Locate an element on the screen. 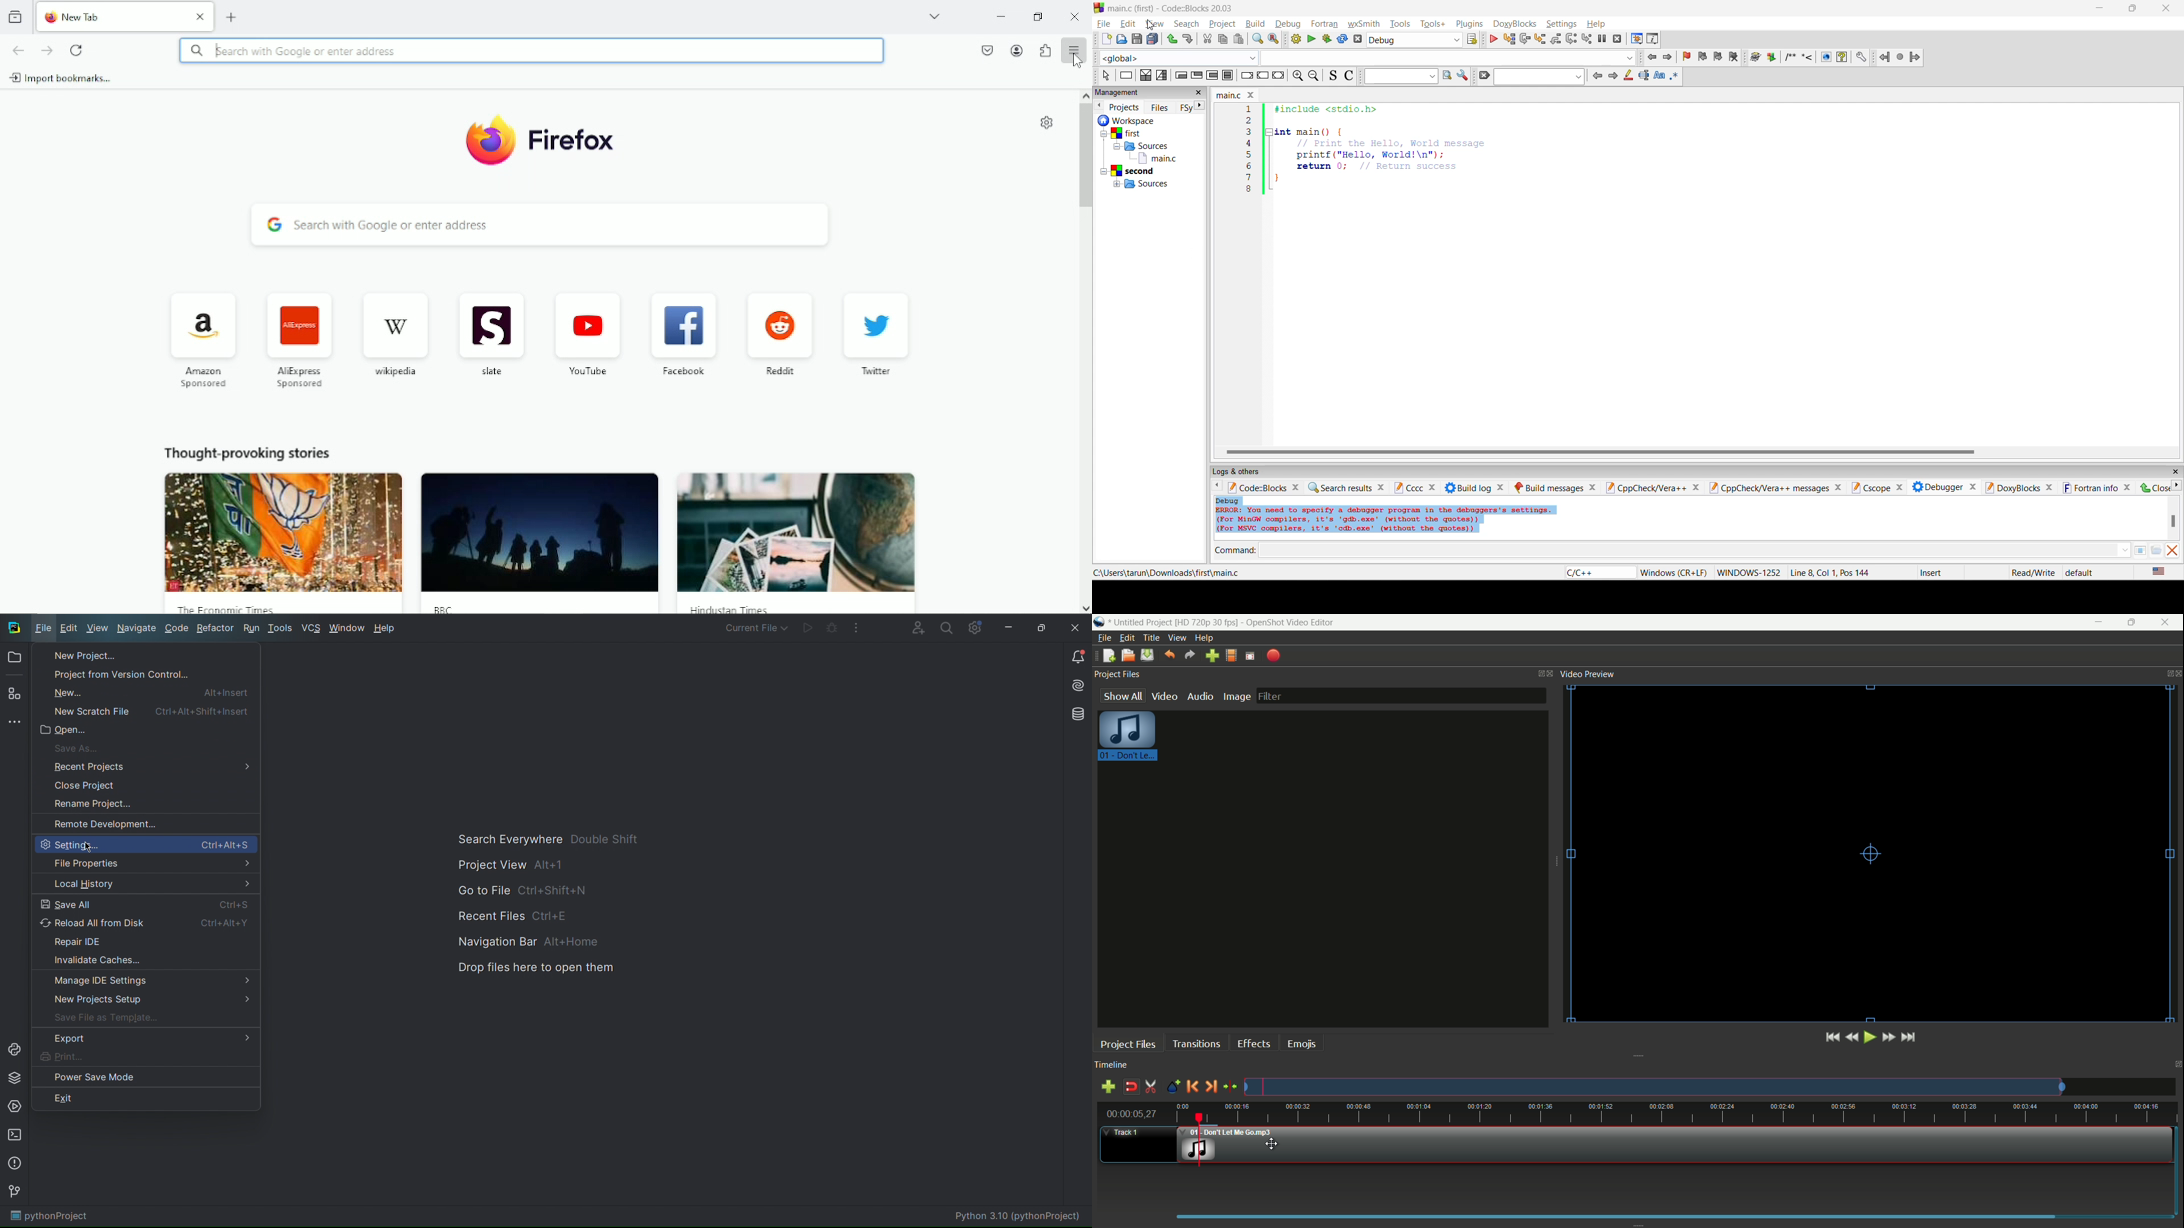 The image size is (2184, 1232). view is located at coordinates (1155, 22).